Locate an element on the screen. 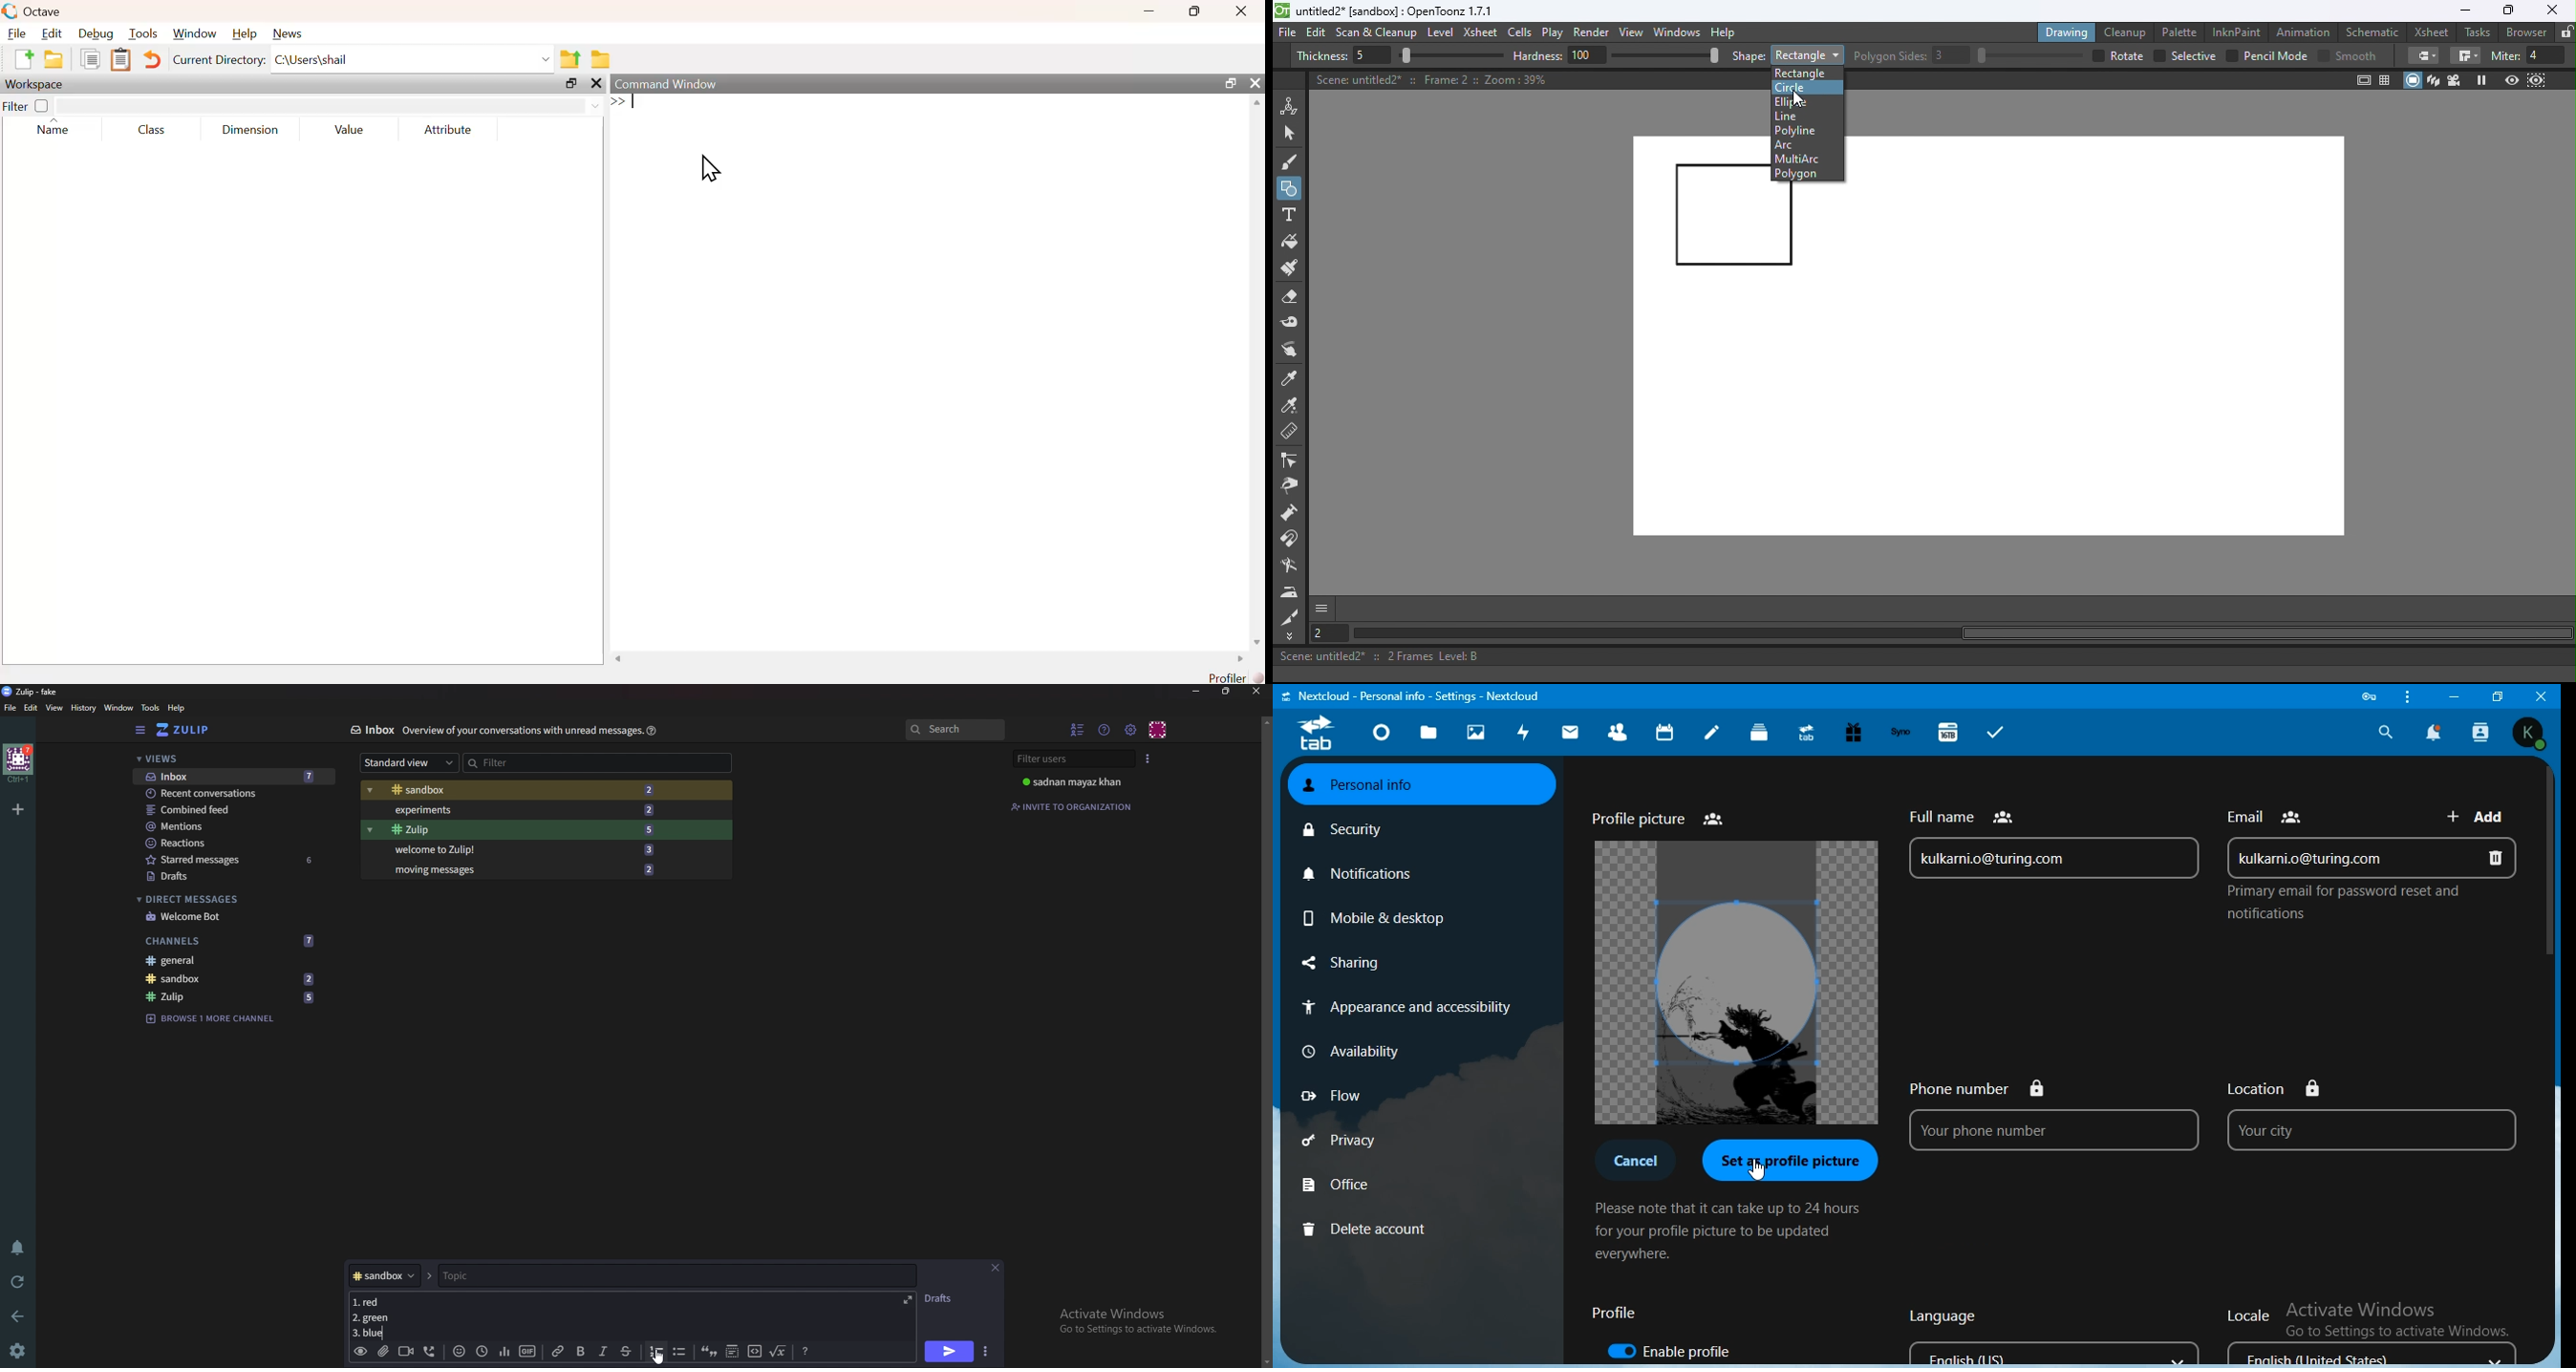 The image size is (2576, 1372). icon is located at coordinates (2373, 696).